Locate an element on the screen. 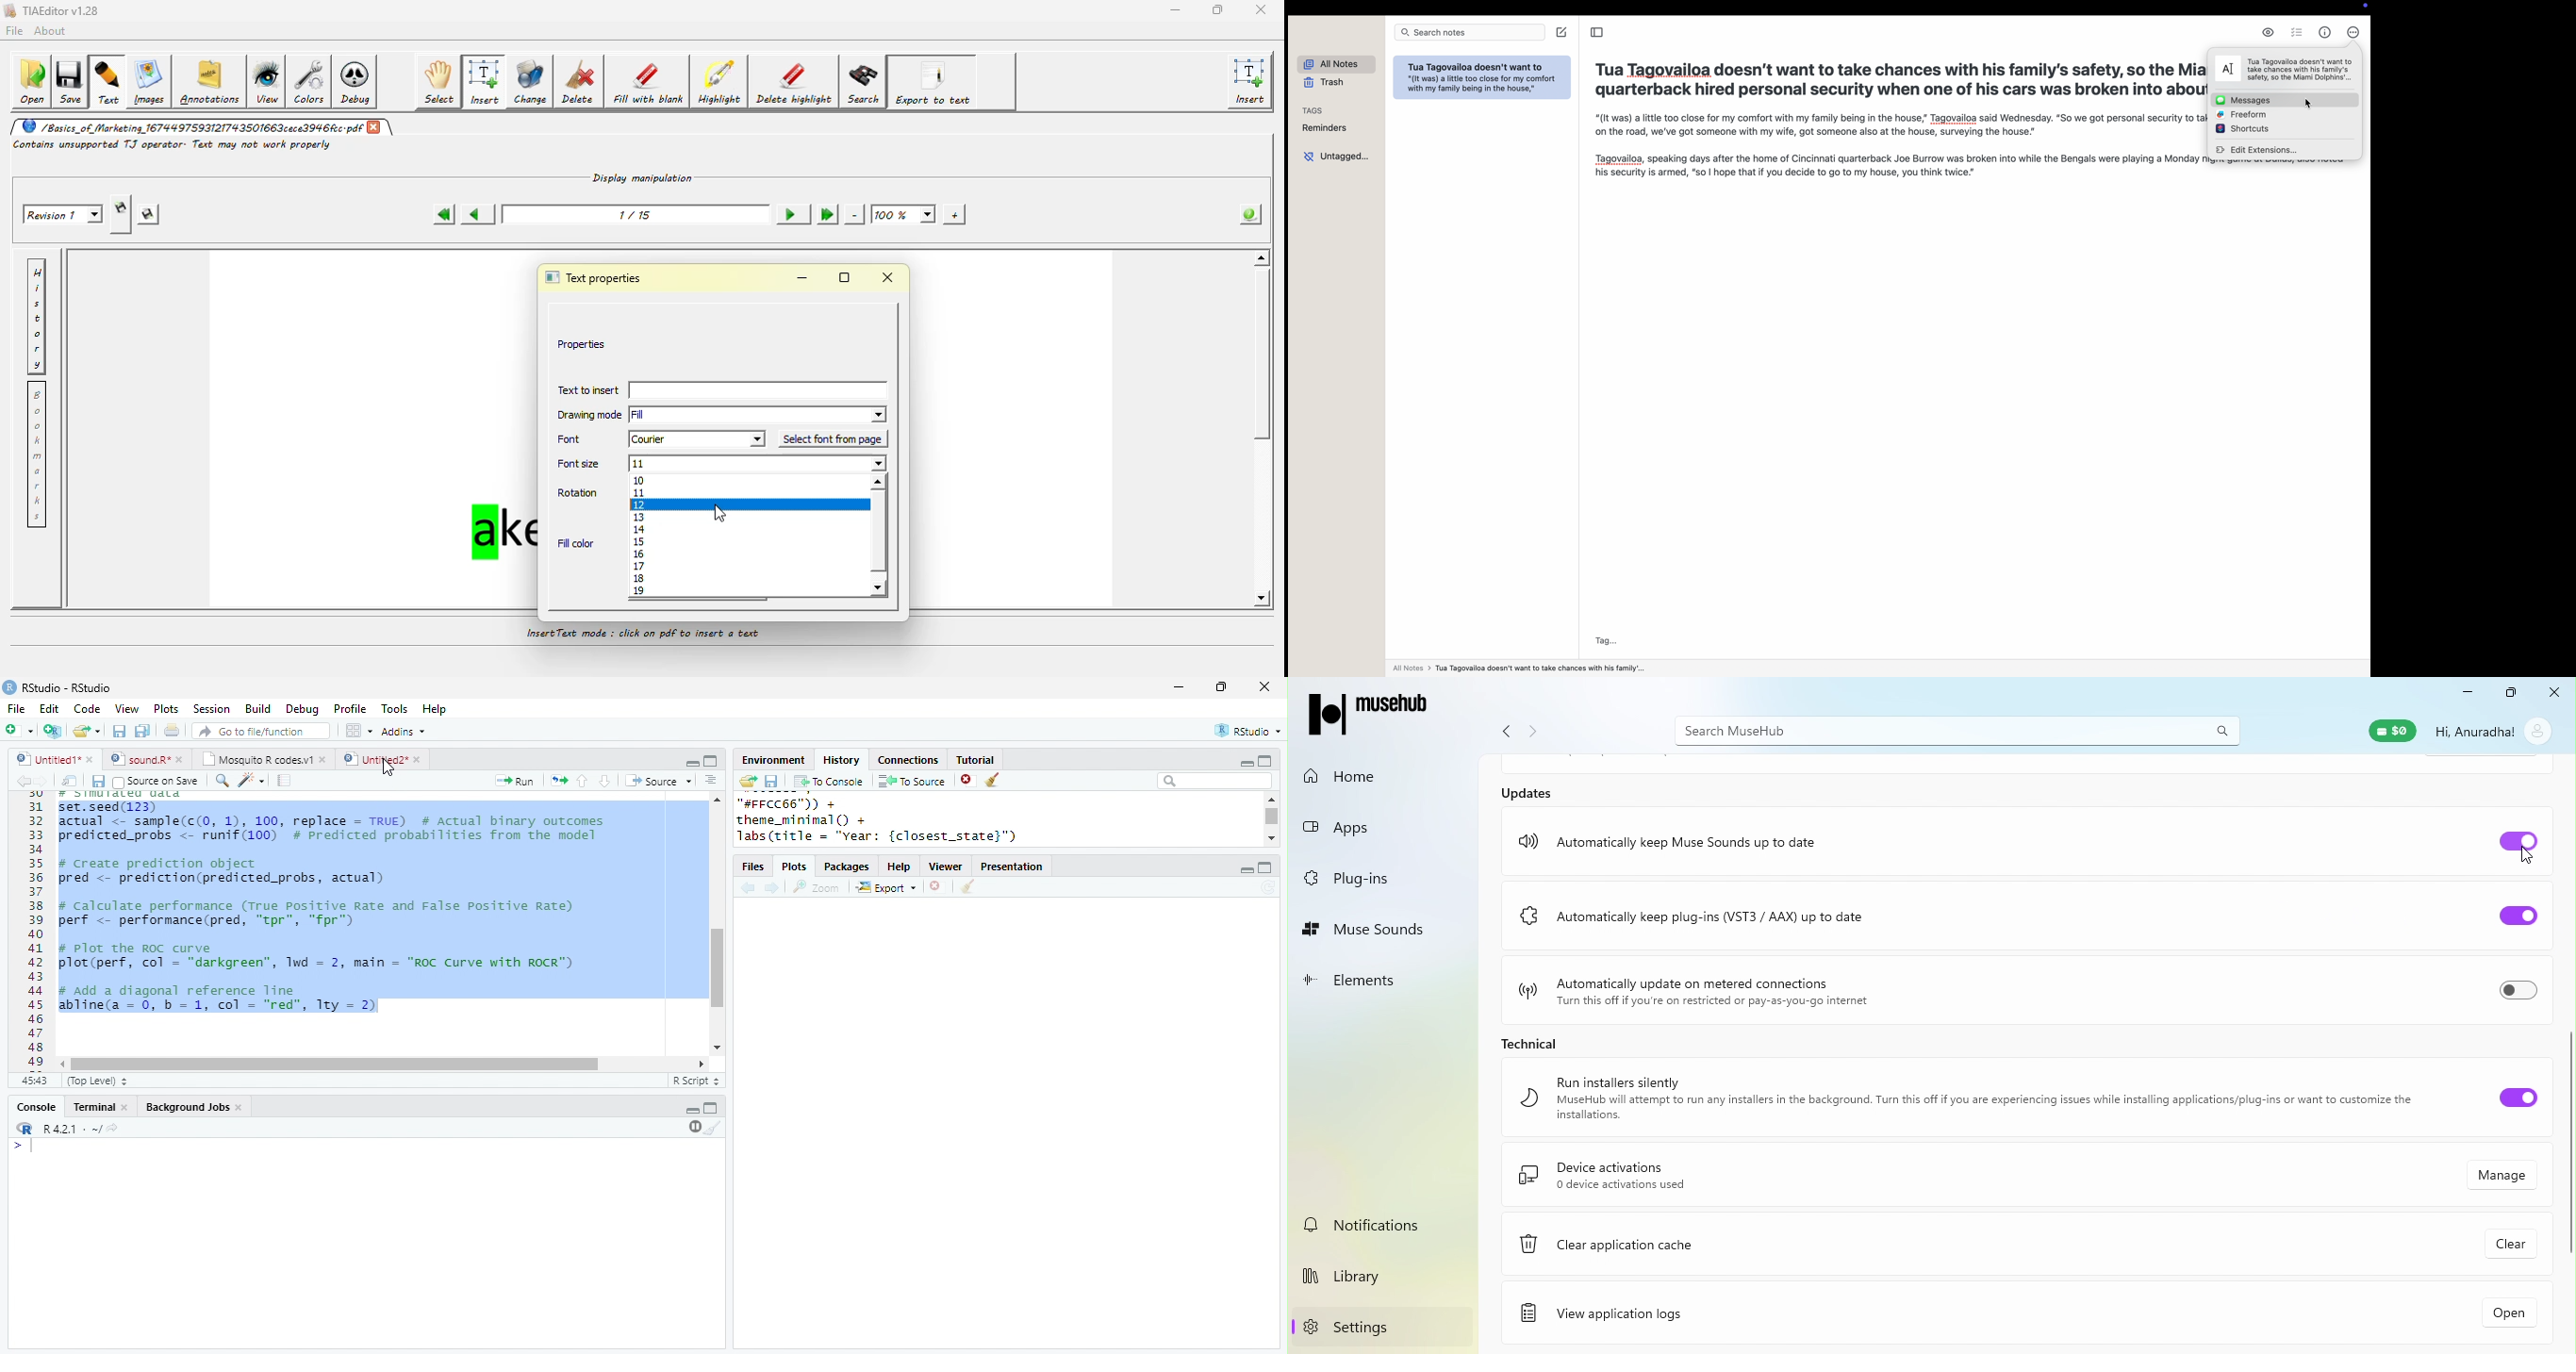 Image resolution: width=2576 pixels, height=1372 pixels. tag is located at coordinates (1607, 640).